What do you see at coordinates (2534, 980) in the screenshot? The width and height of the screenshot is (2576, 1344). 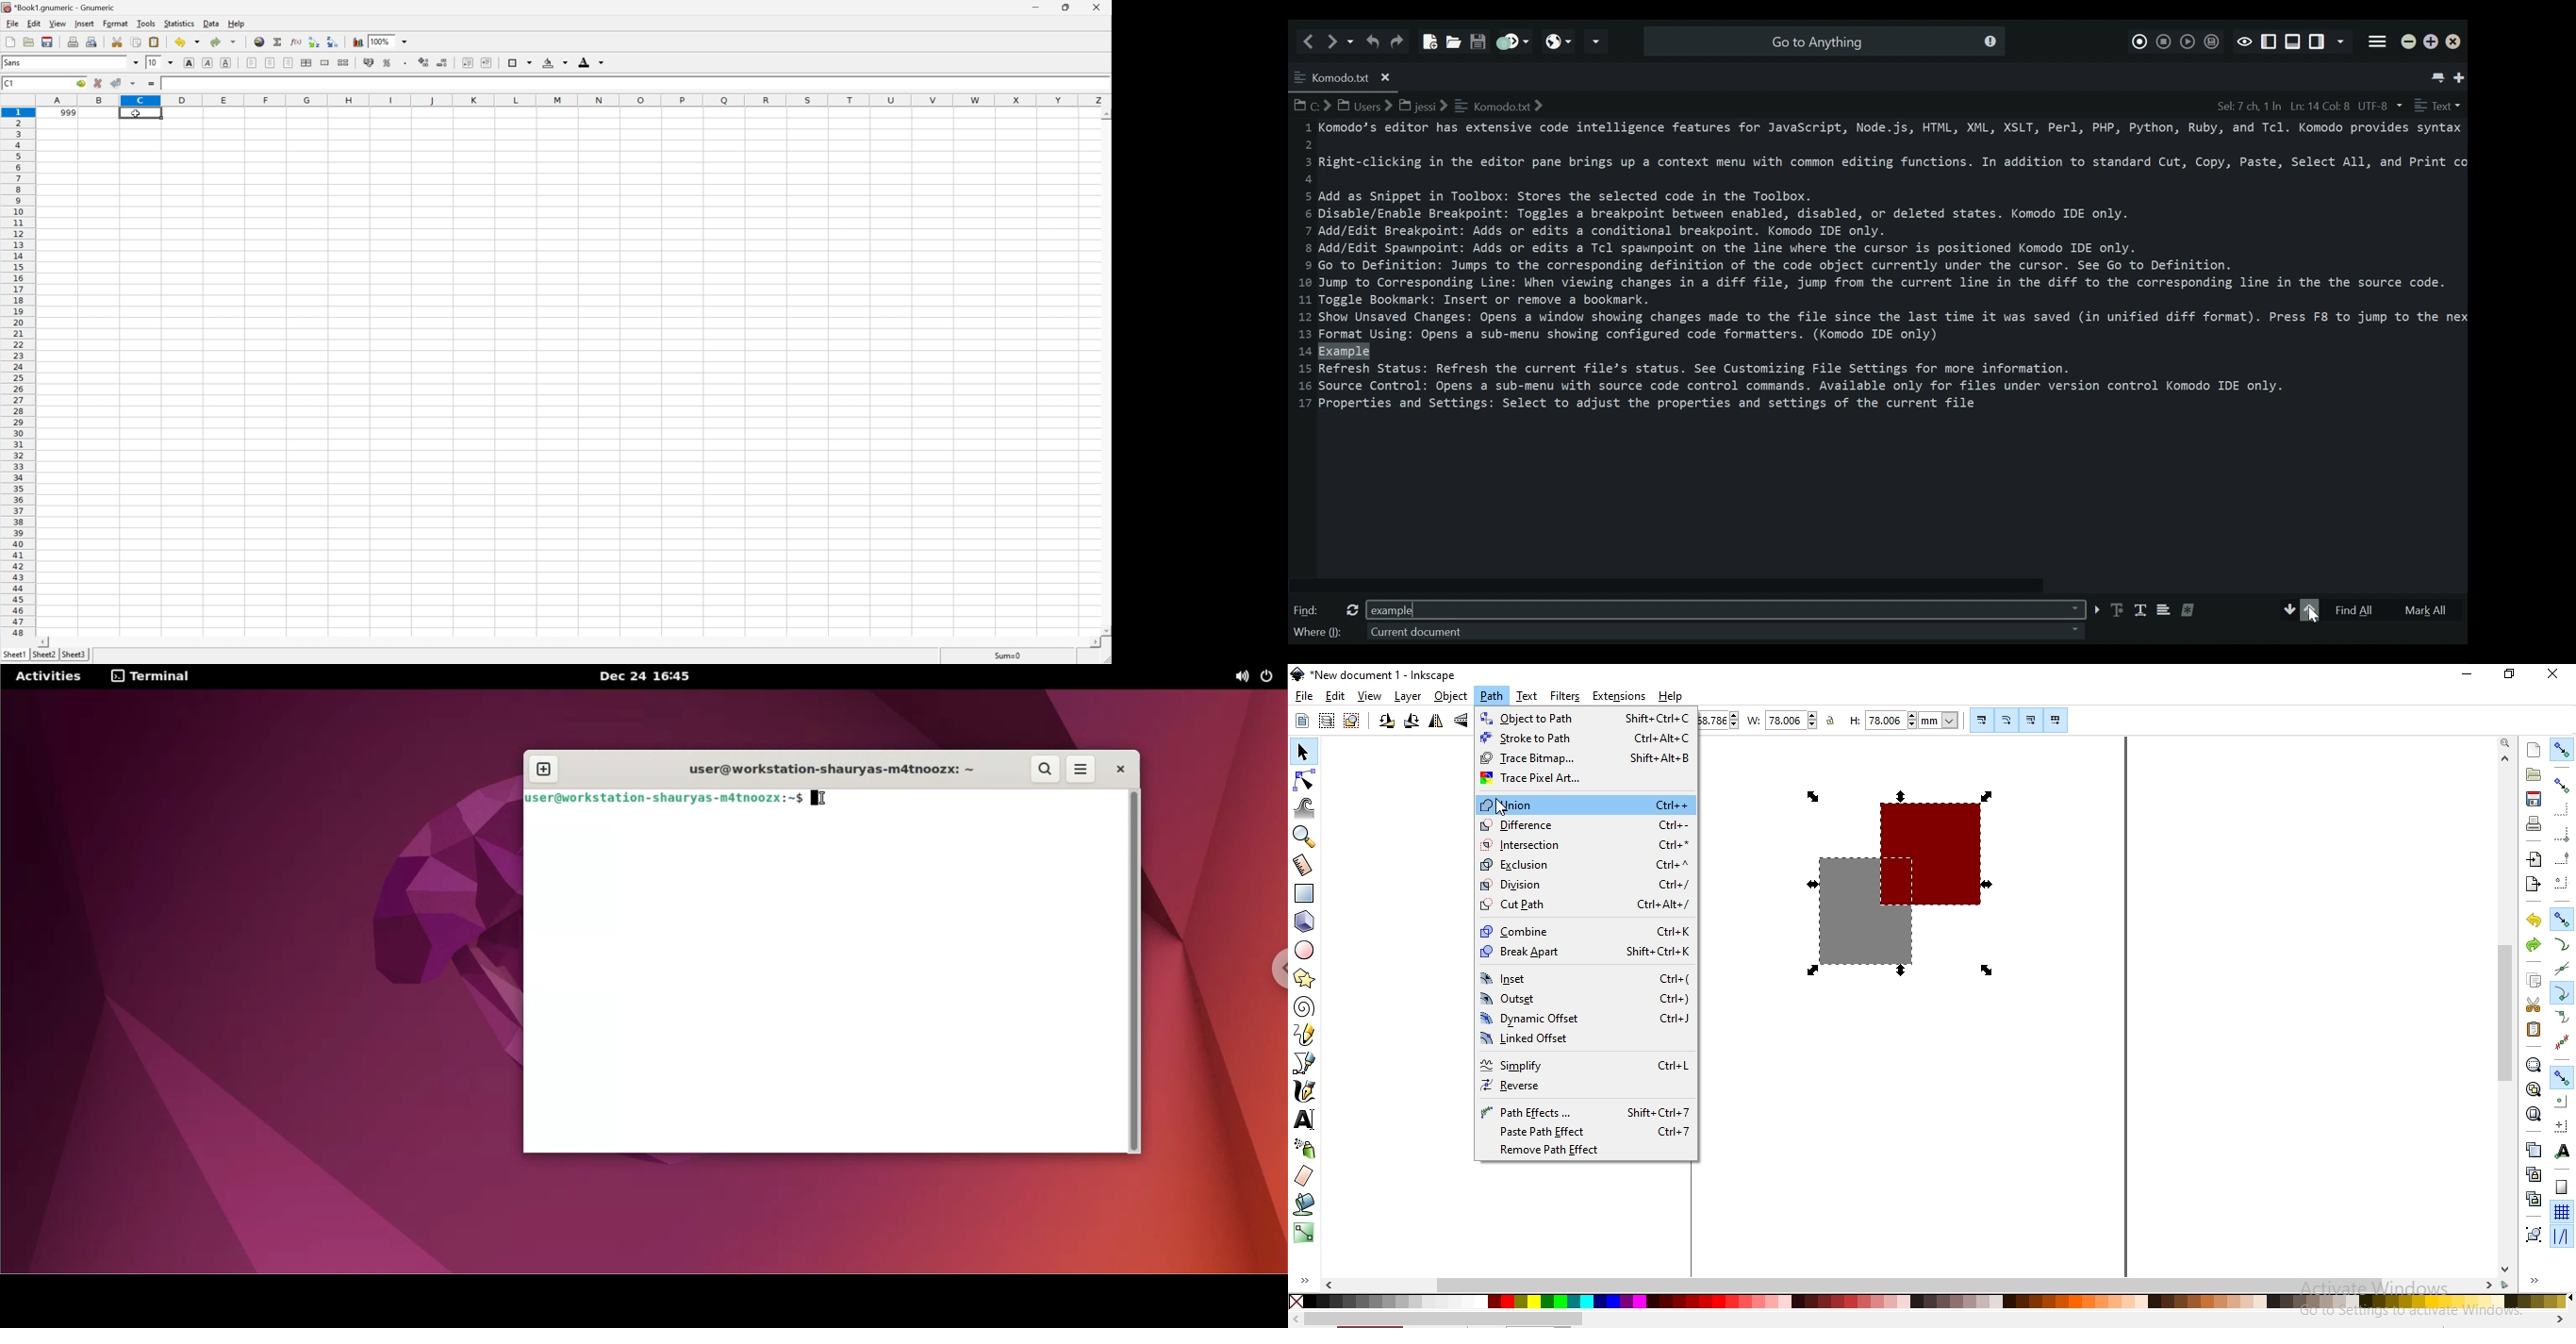 I see `copy` at bounding box center [2534, 980].